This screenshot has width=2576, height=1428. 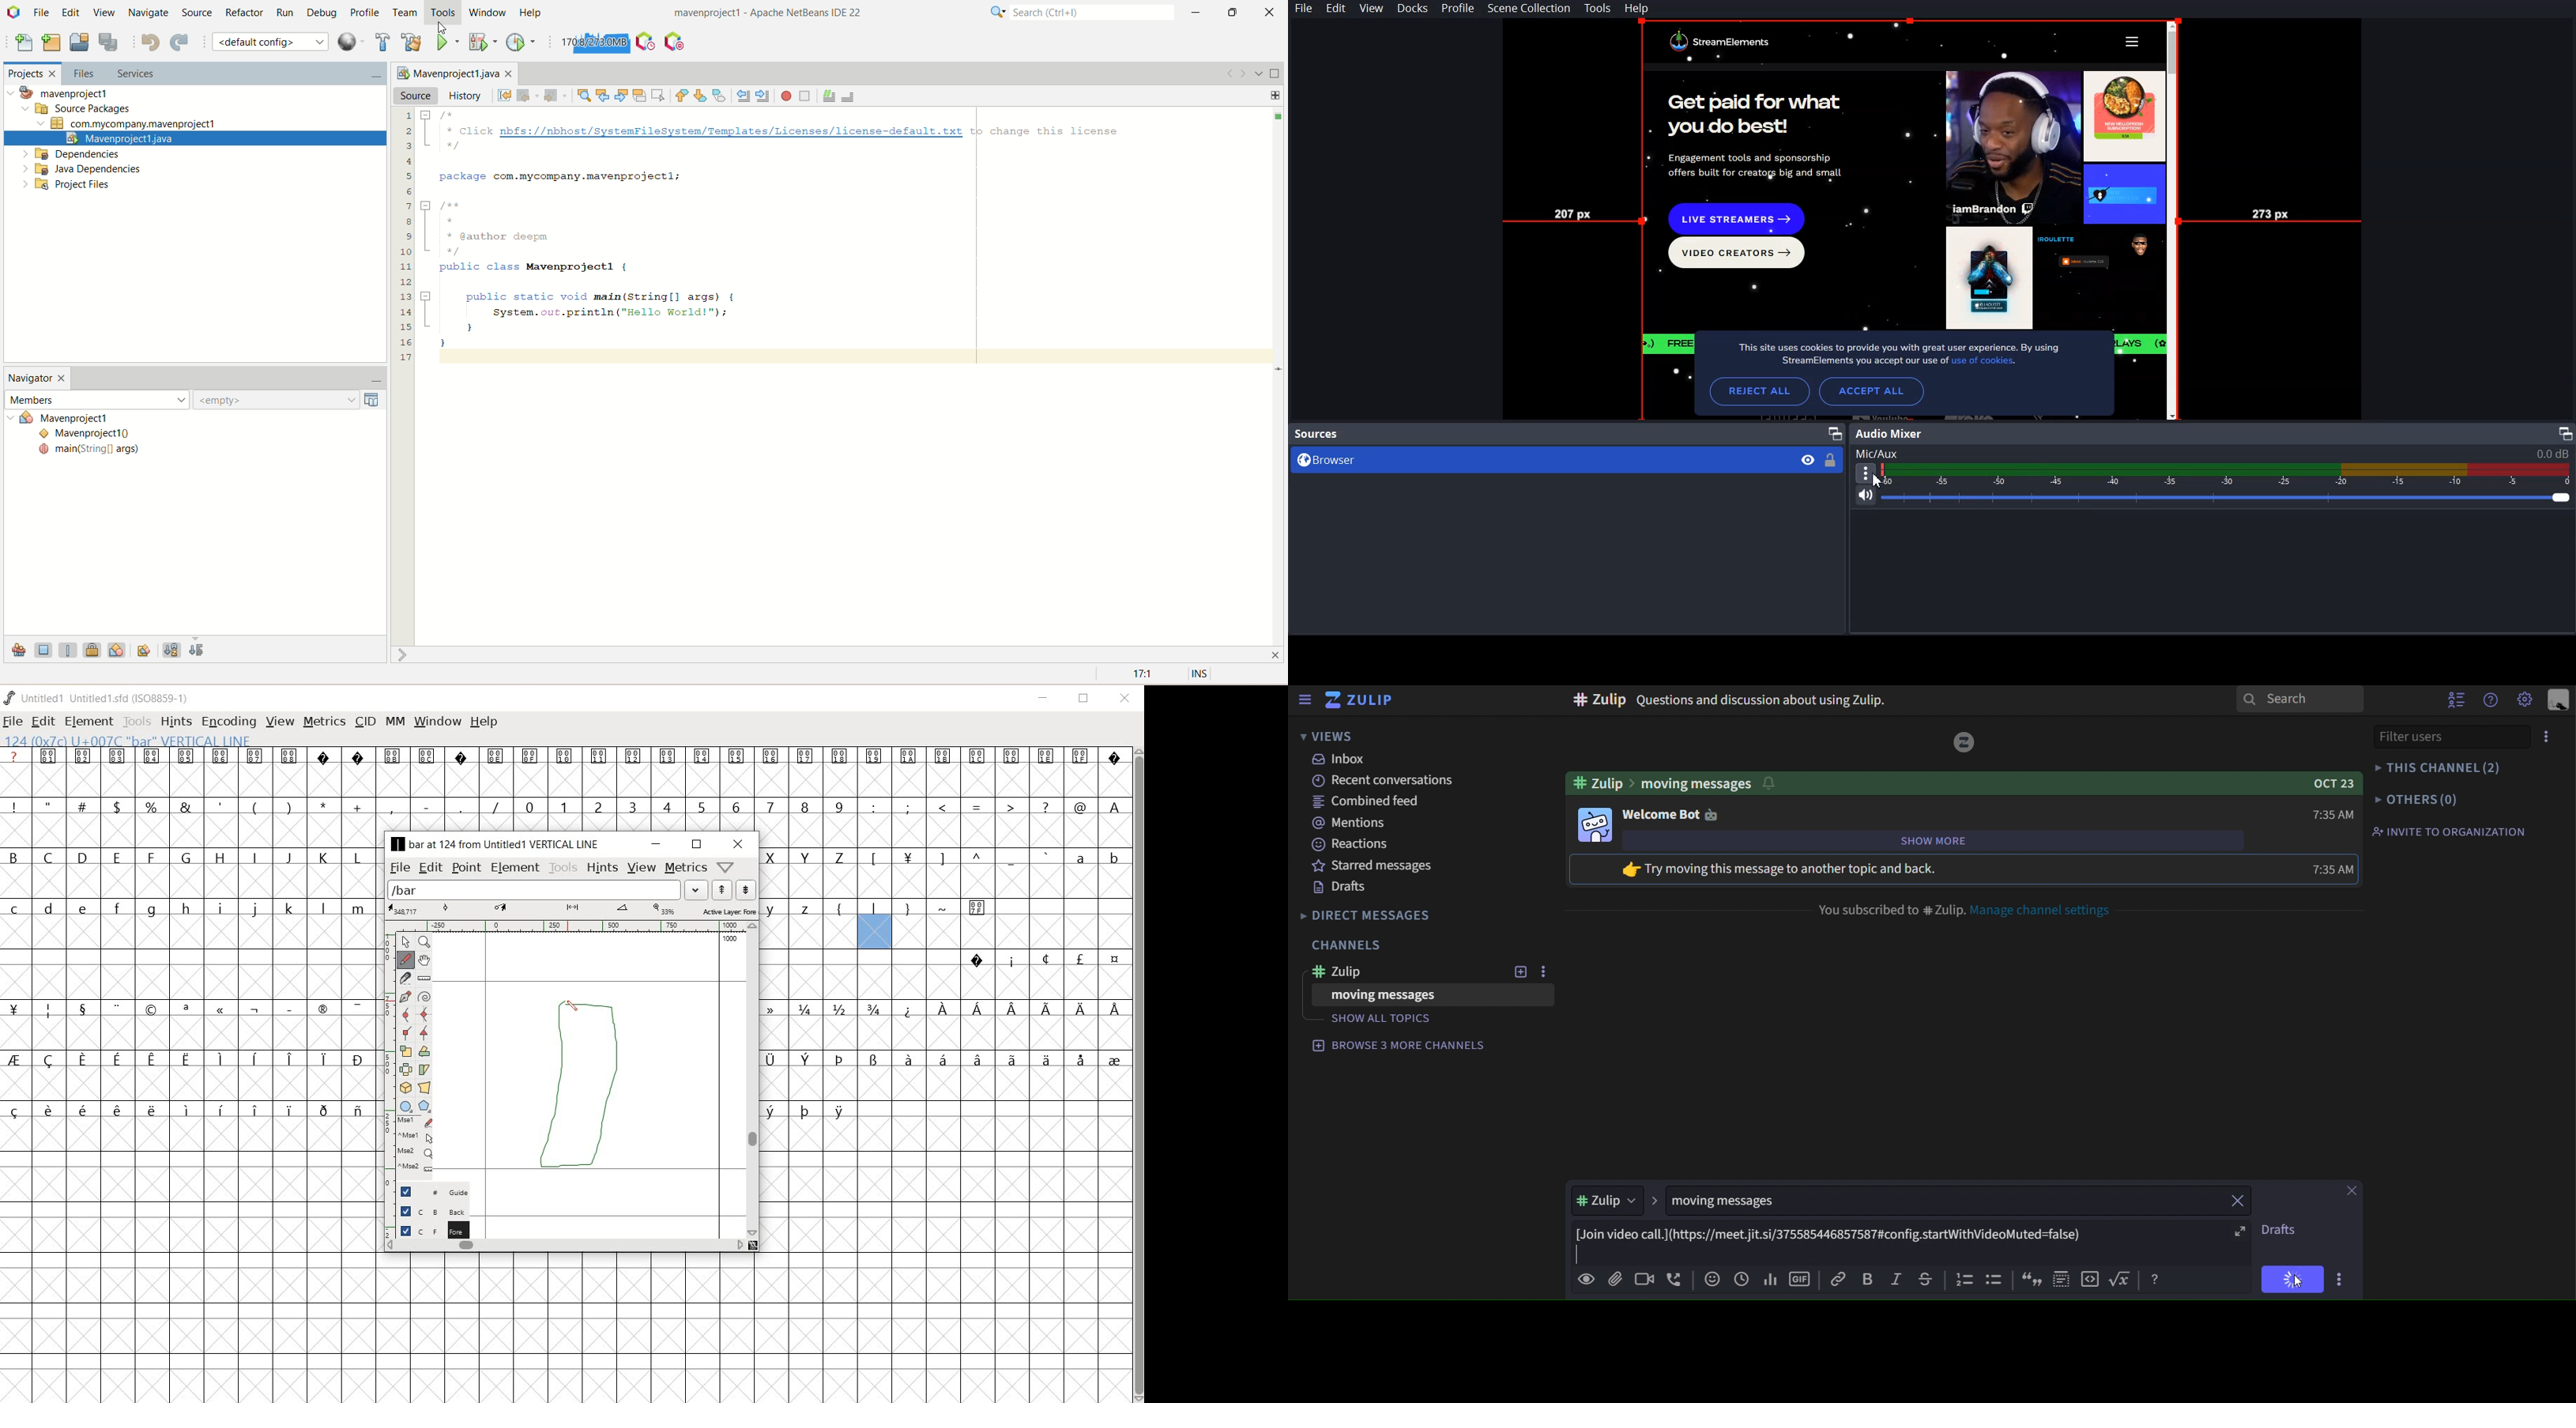 I want to click on reactions, so click(x=1352, y=845).